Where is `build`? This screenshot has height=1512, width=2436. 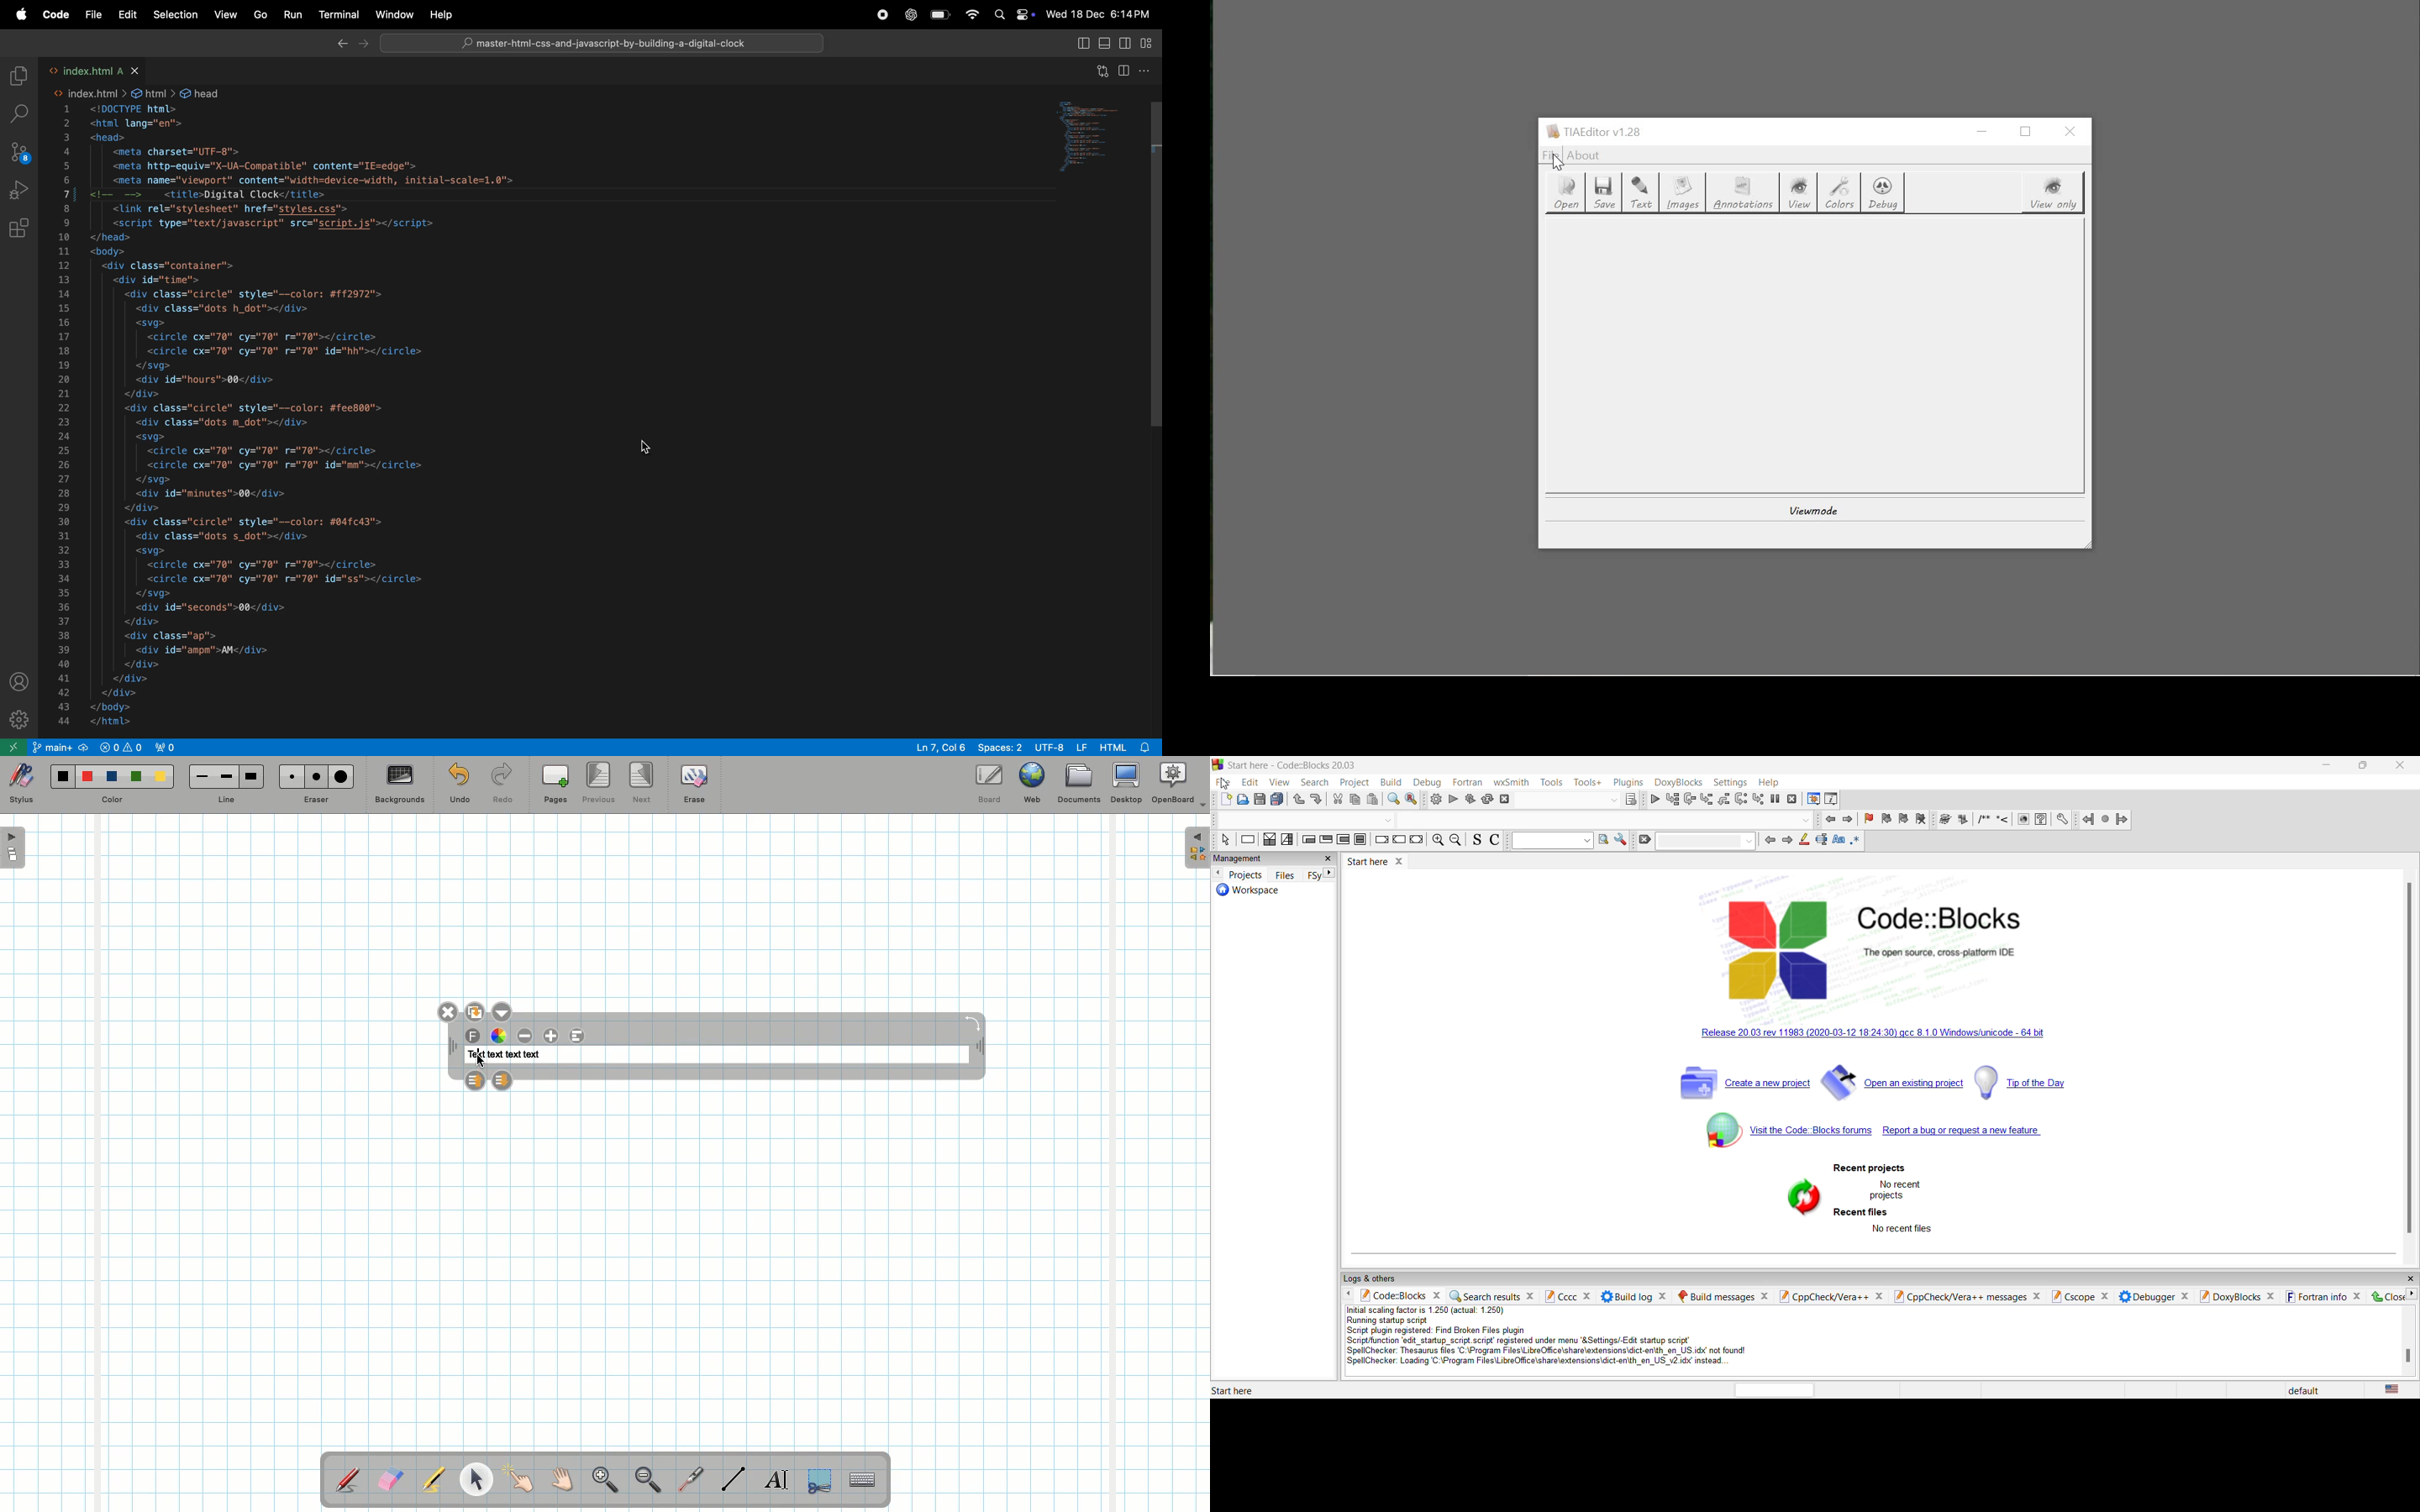
build is located at coordinates (1390, 782).